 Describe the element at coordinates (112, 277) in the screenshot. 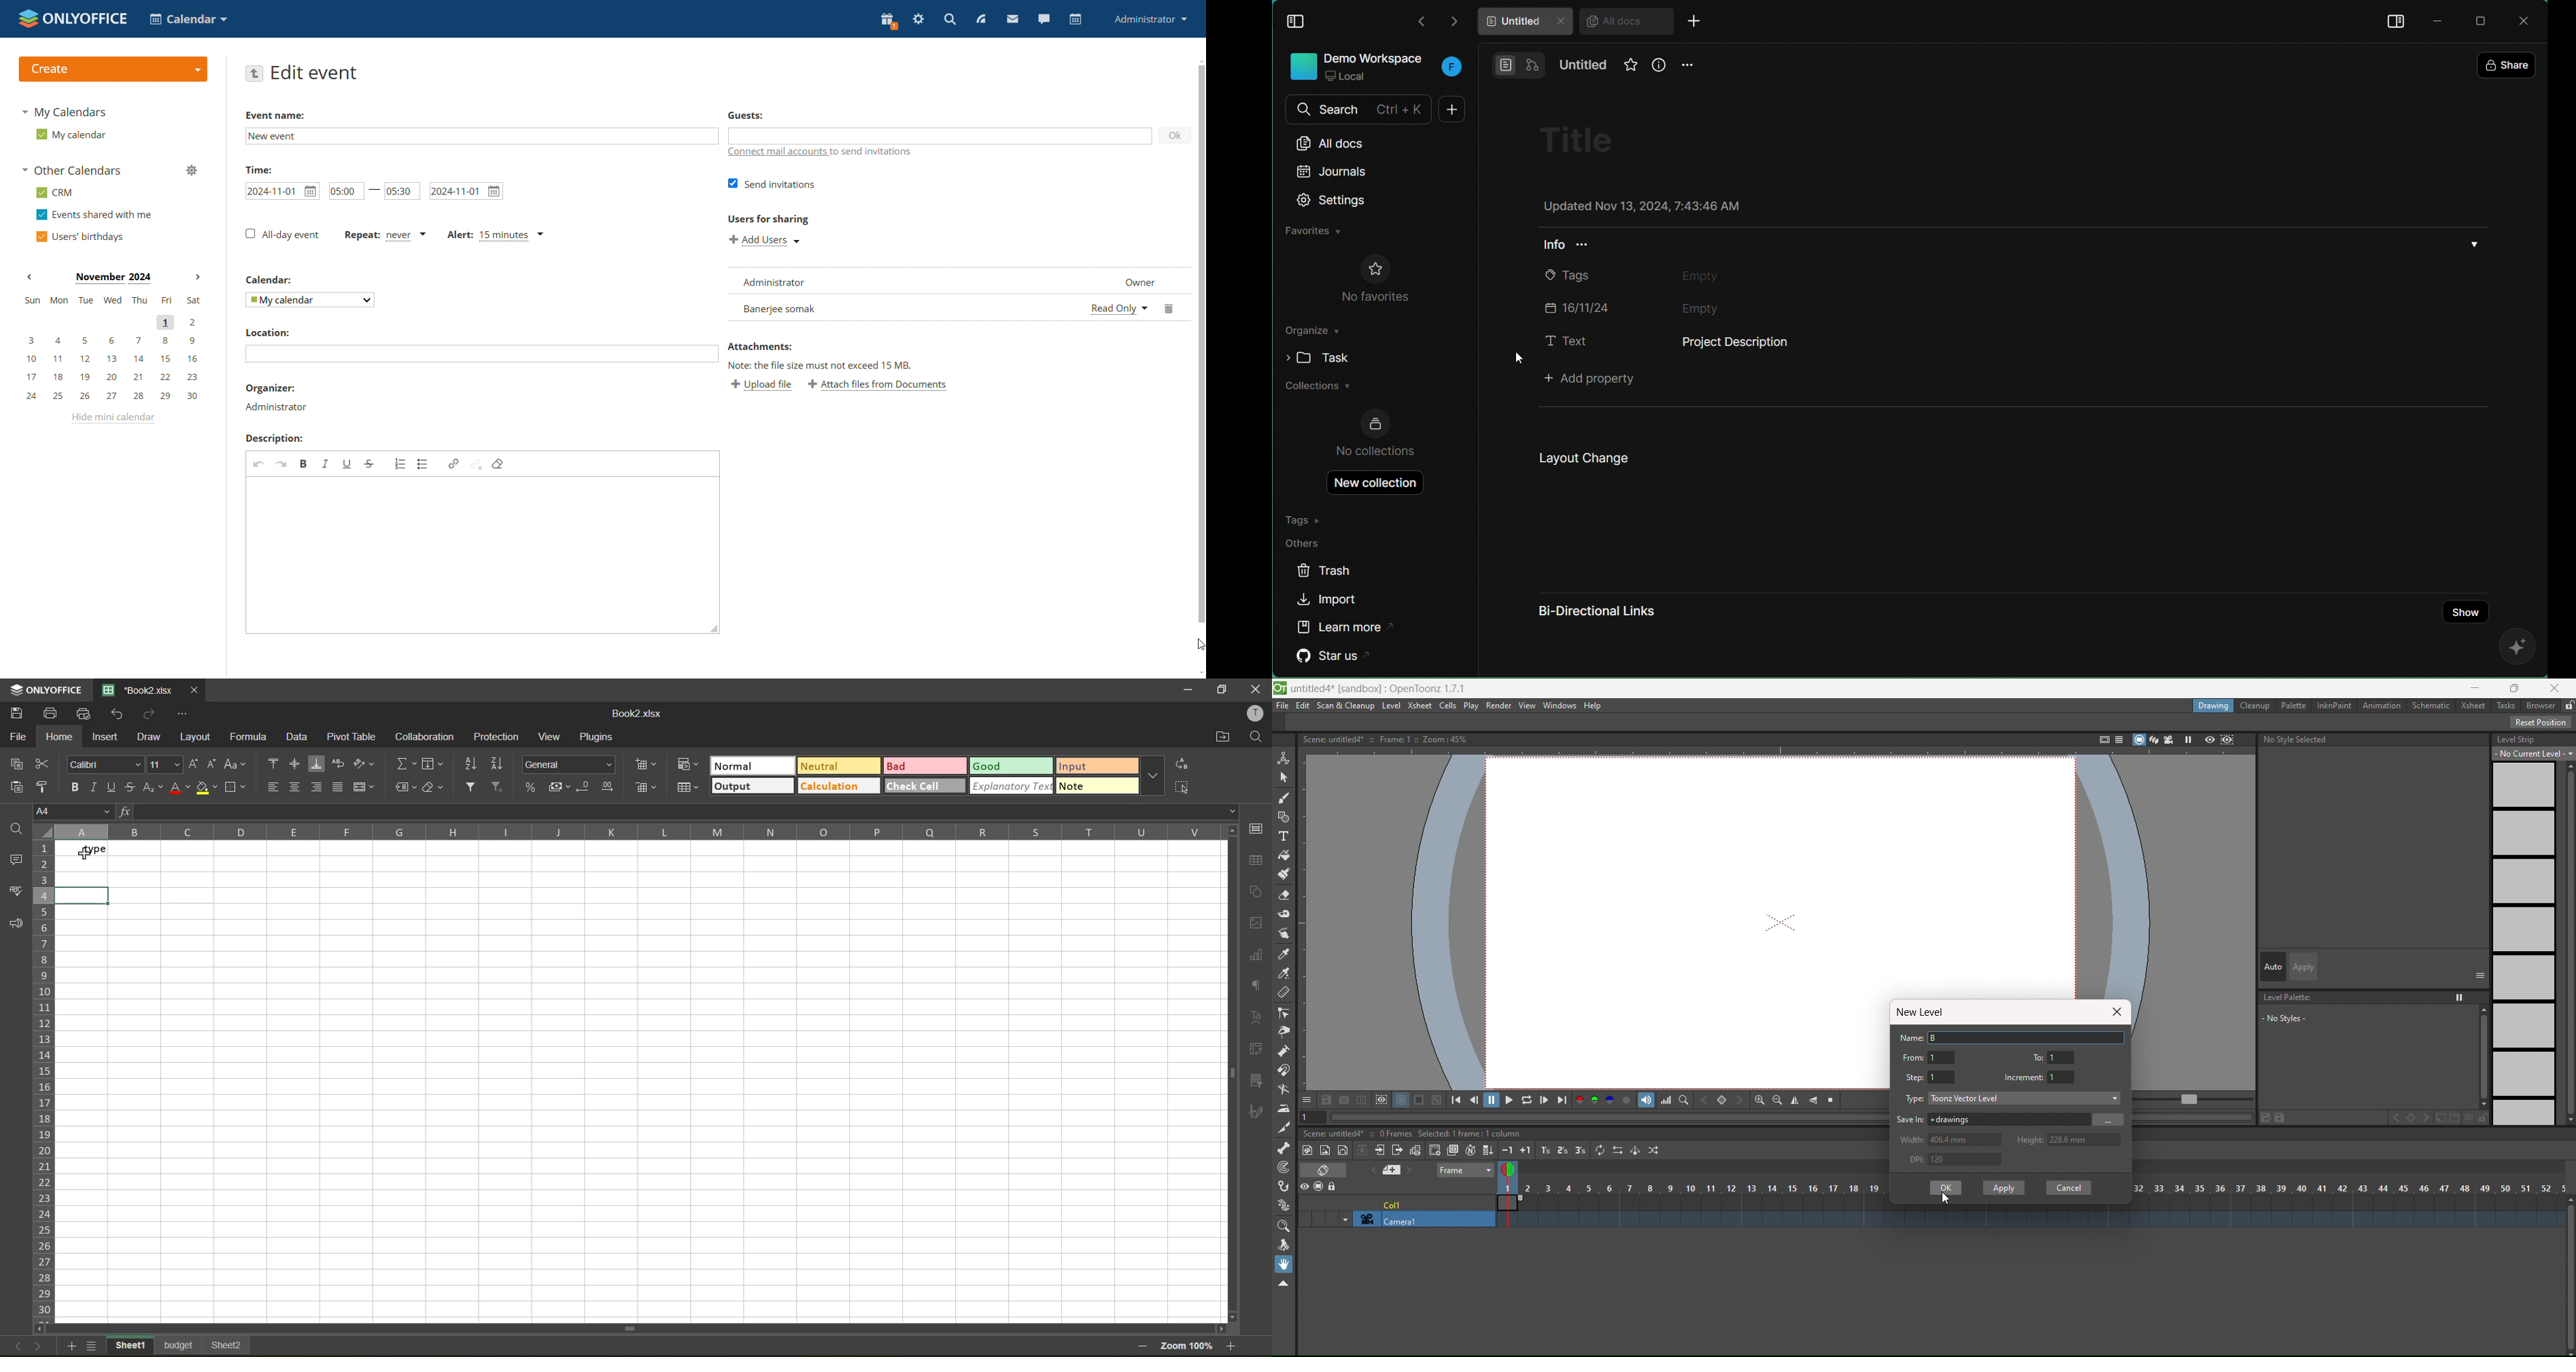

I see `Month on display` at that location.